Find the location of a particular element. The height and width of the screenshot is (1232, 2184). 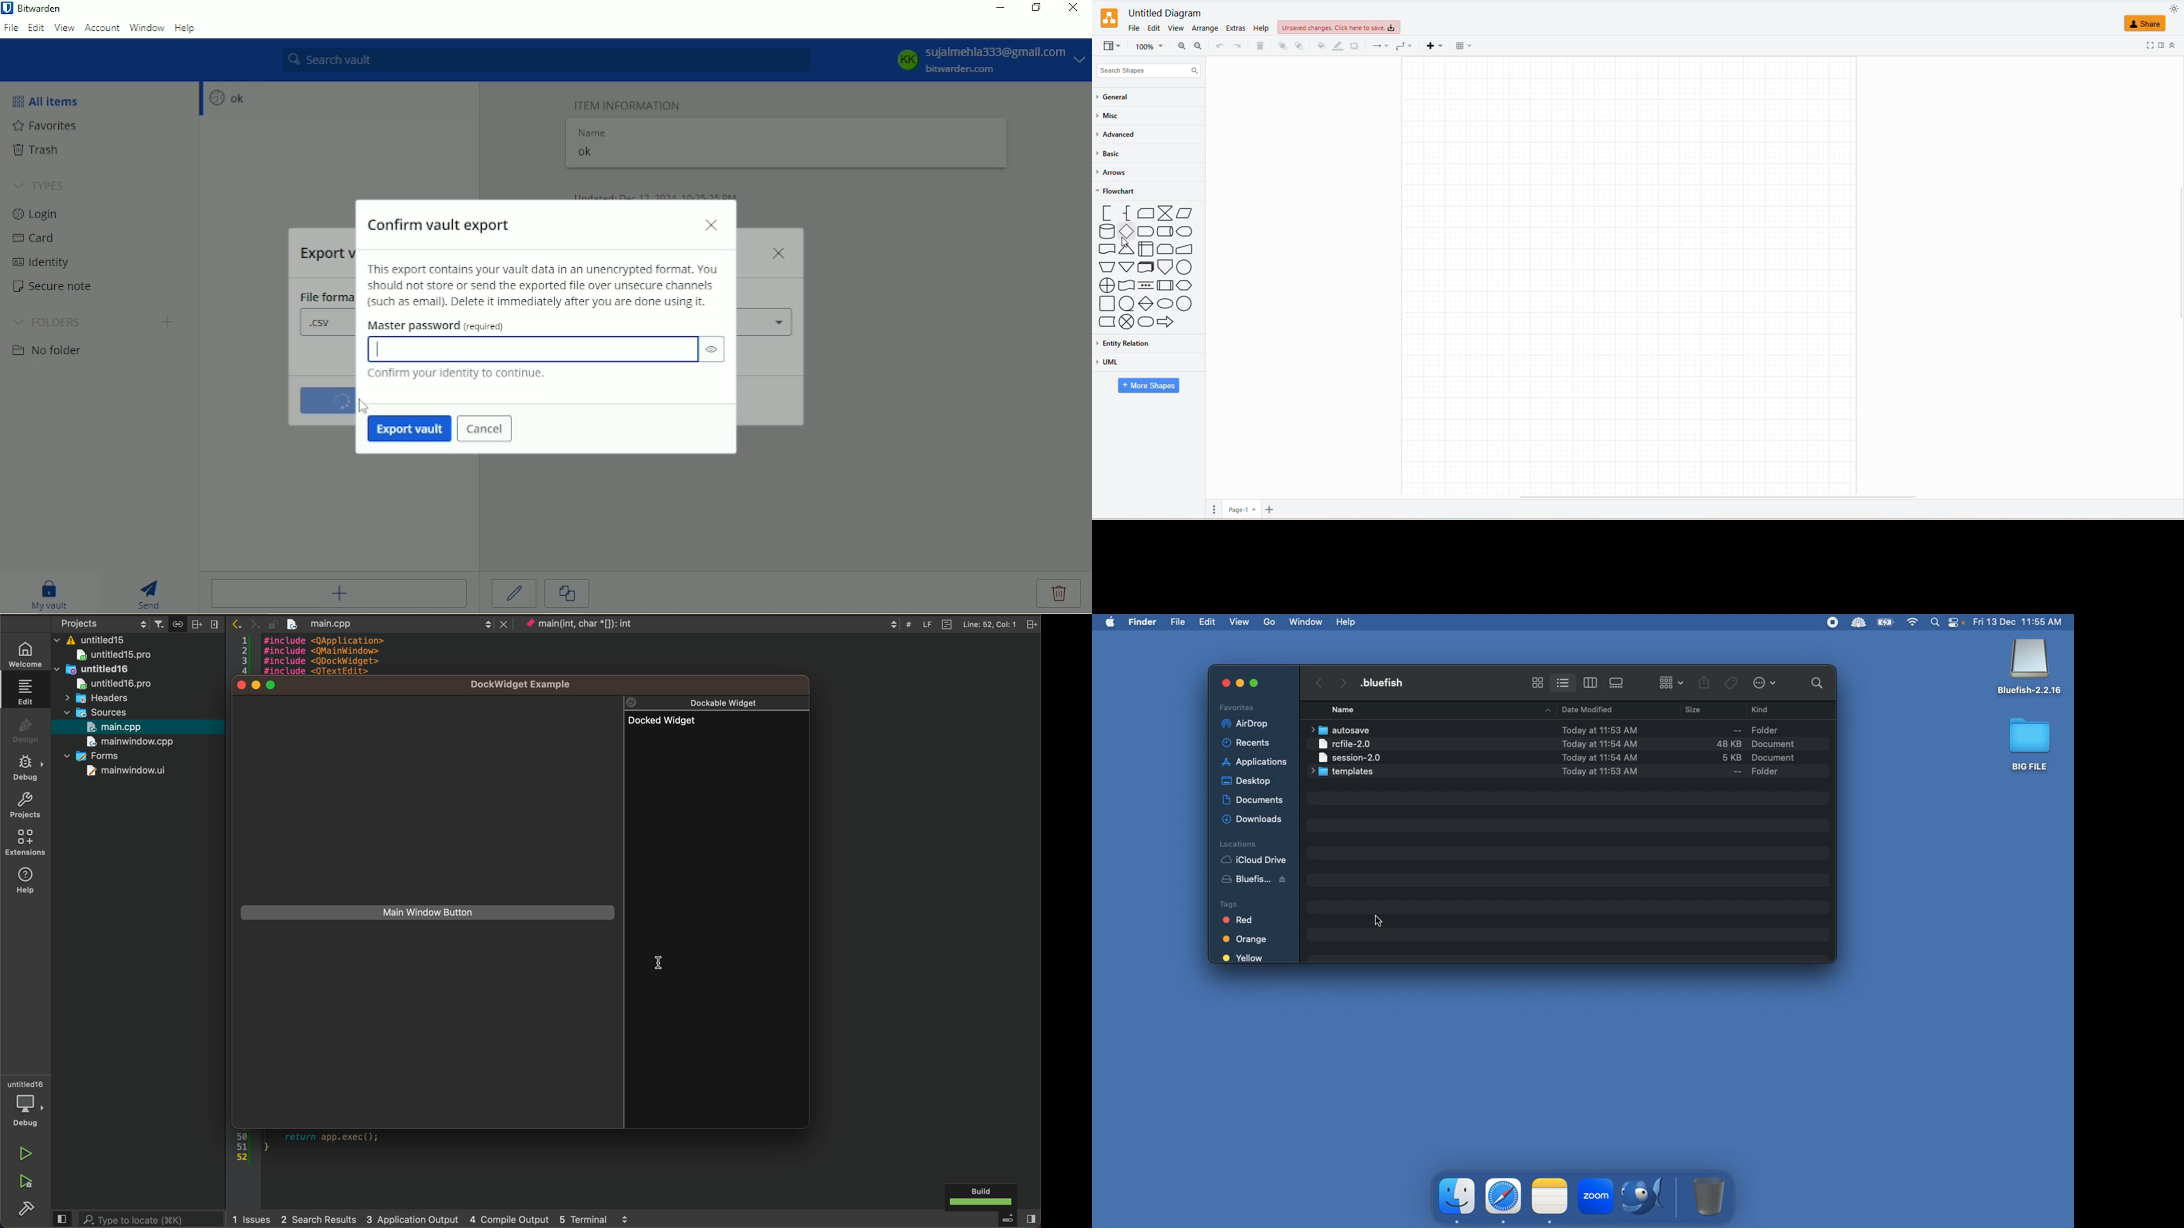

window control buttons  is located at coordinates (261, 686).